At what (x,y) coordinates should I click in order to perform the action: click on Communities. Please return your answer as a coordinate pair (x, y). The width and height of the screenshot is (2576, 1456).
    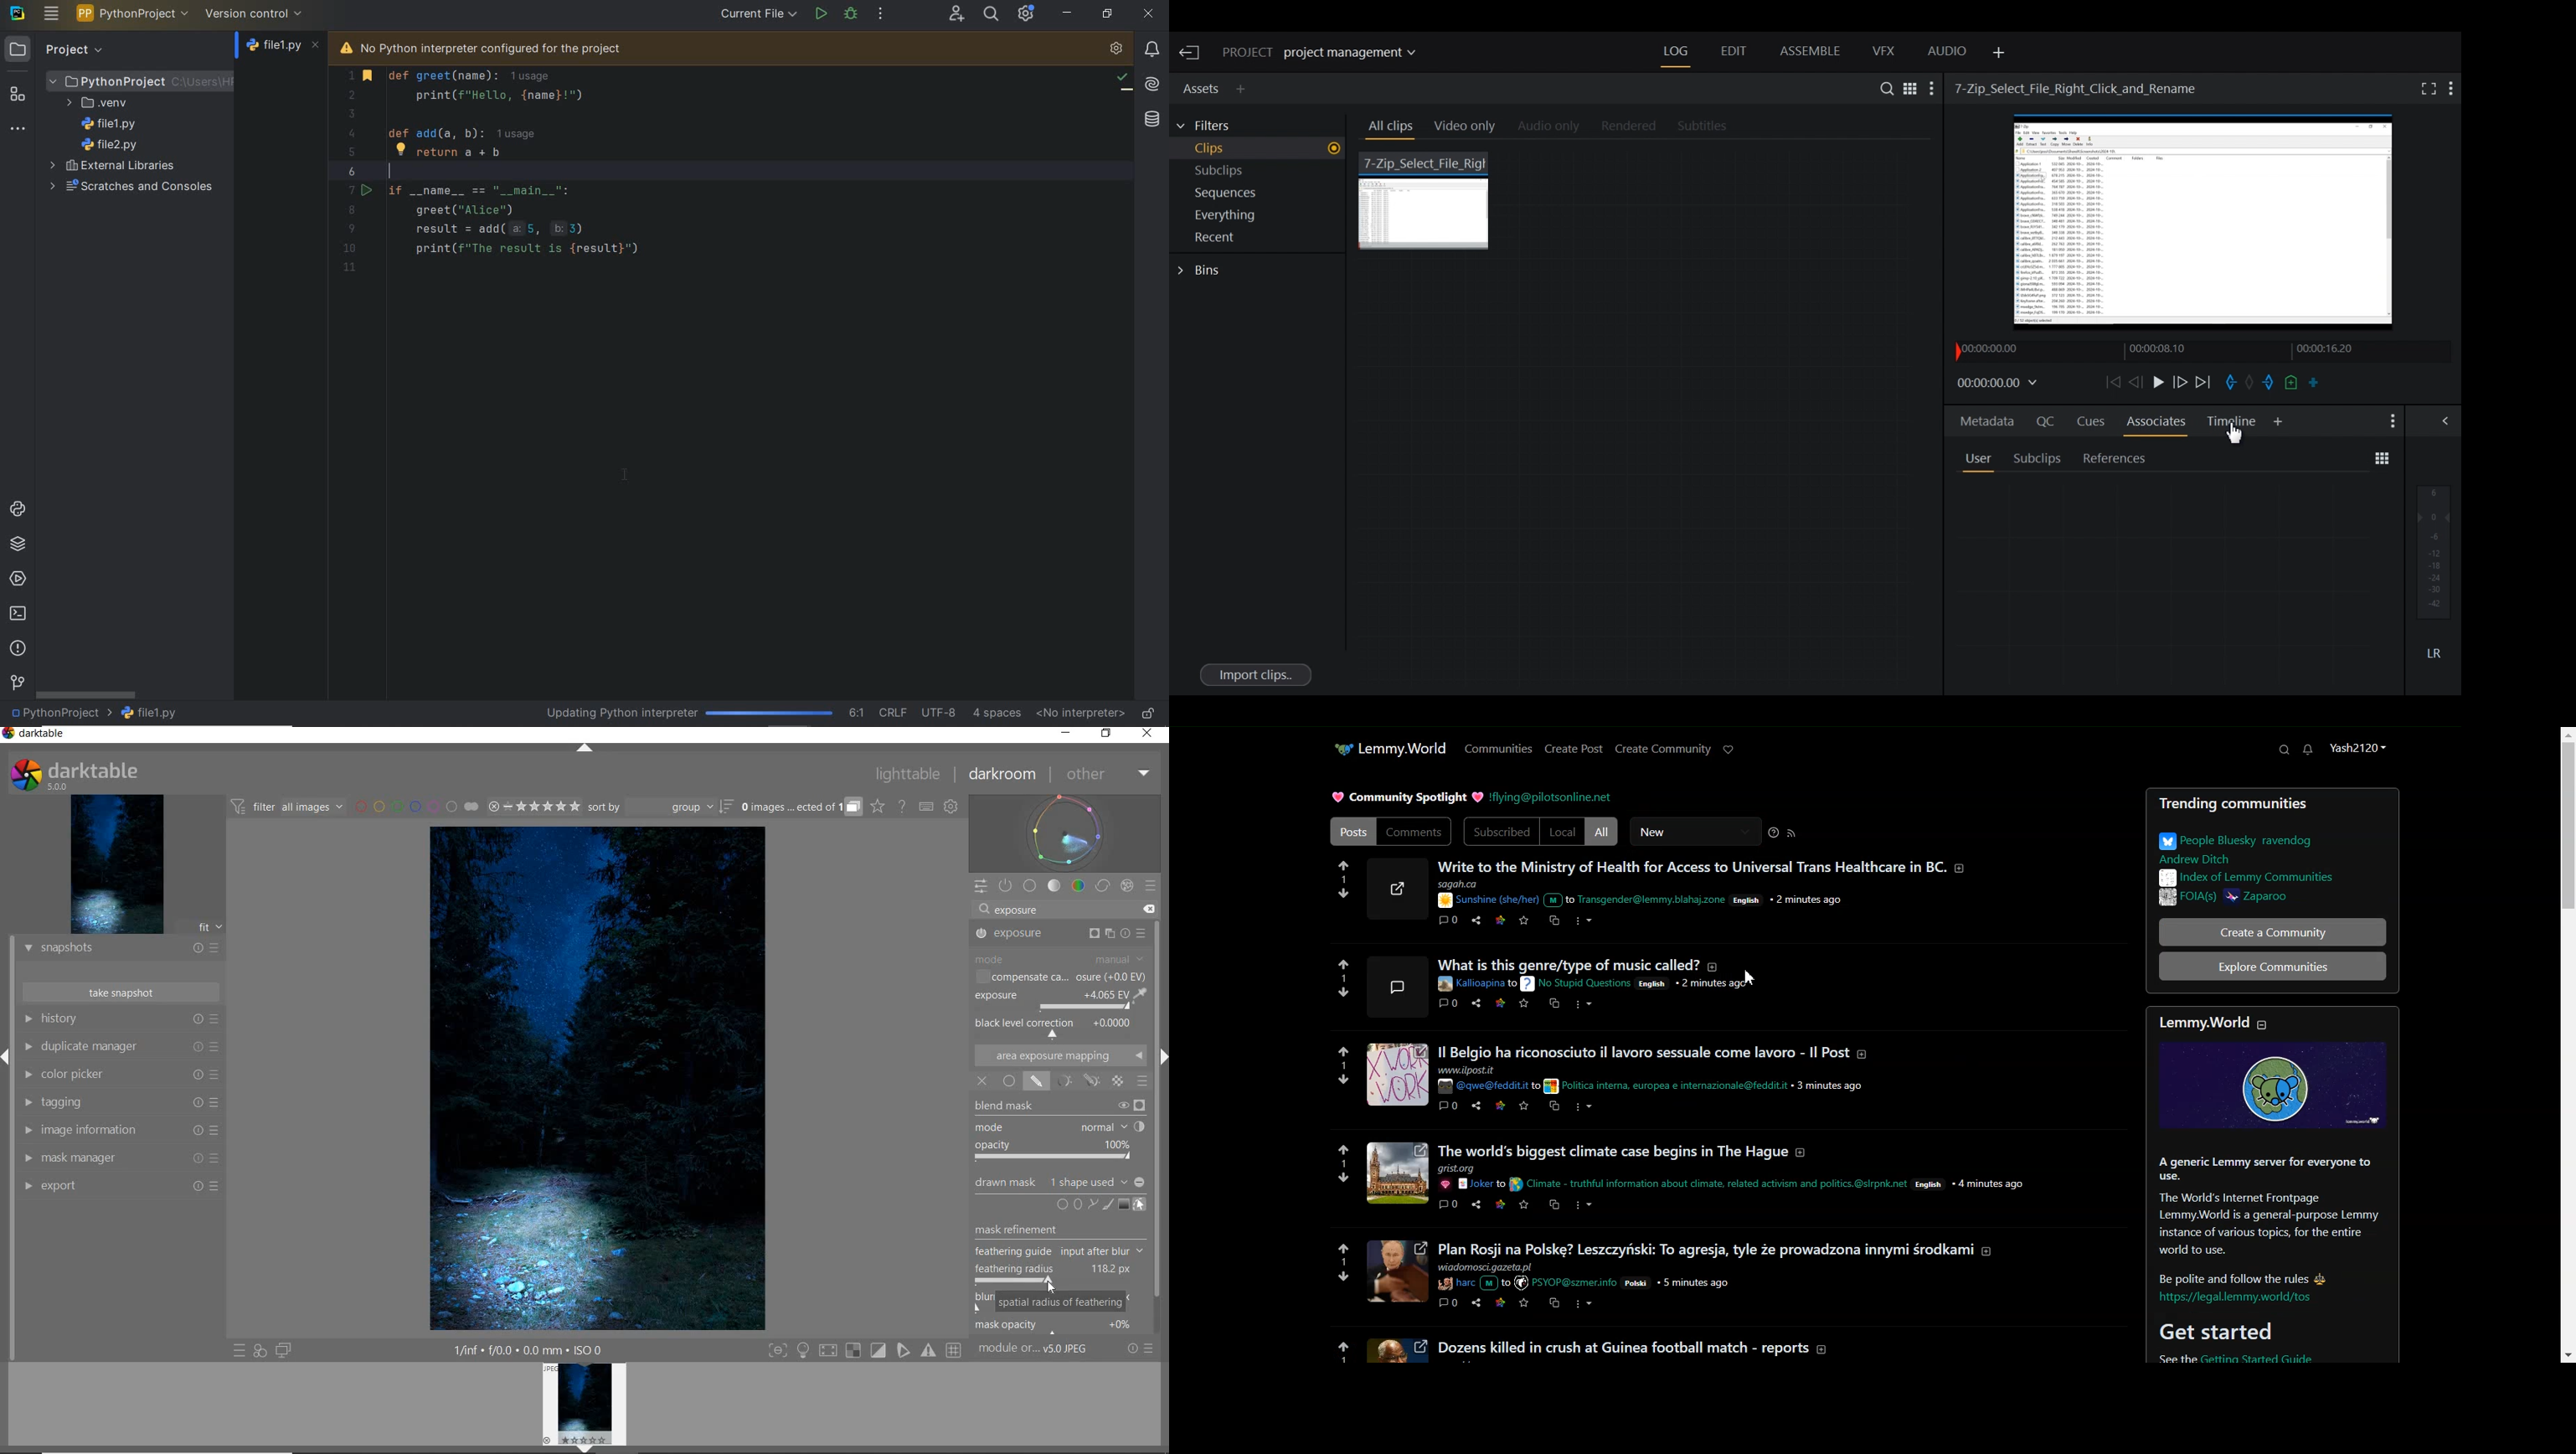
    Looking at the image, I should click on (1499, 748).